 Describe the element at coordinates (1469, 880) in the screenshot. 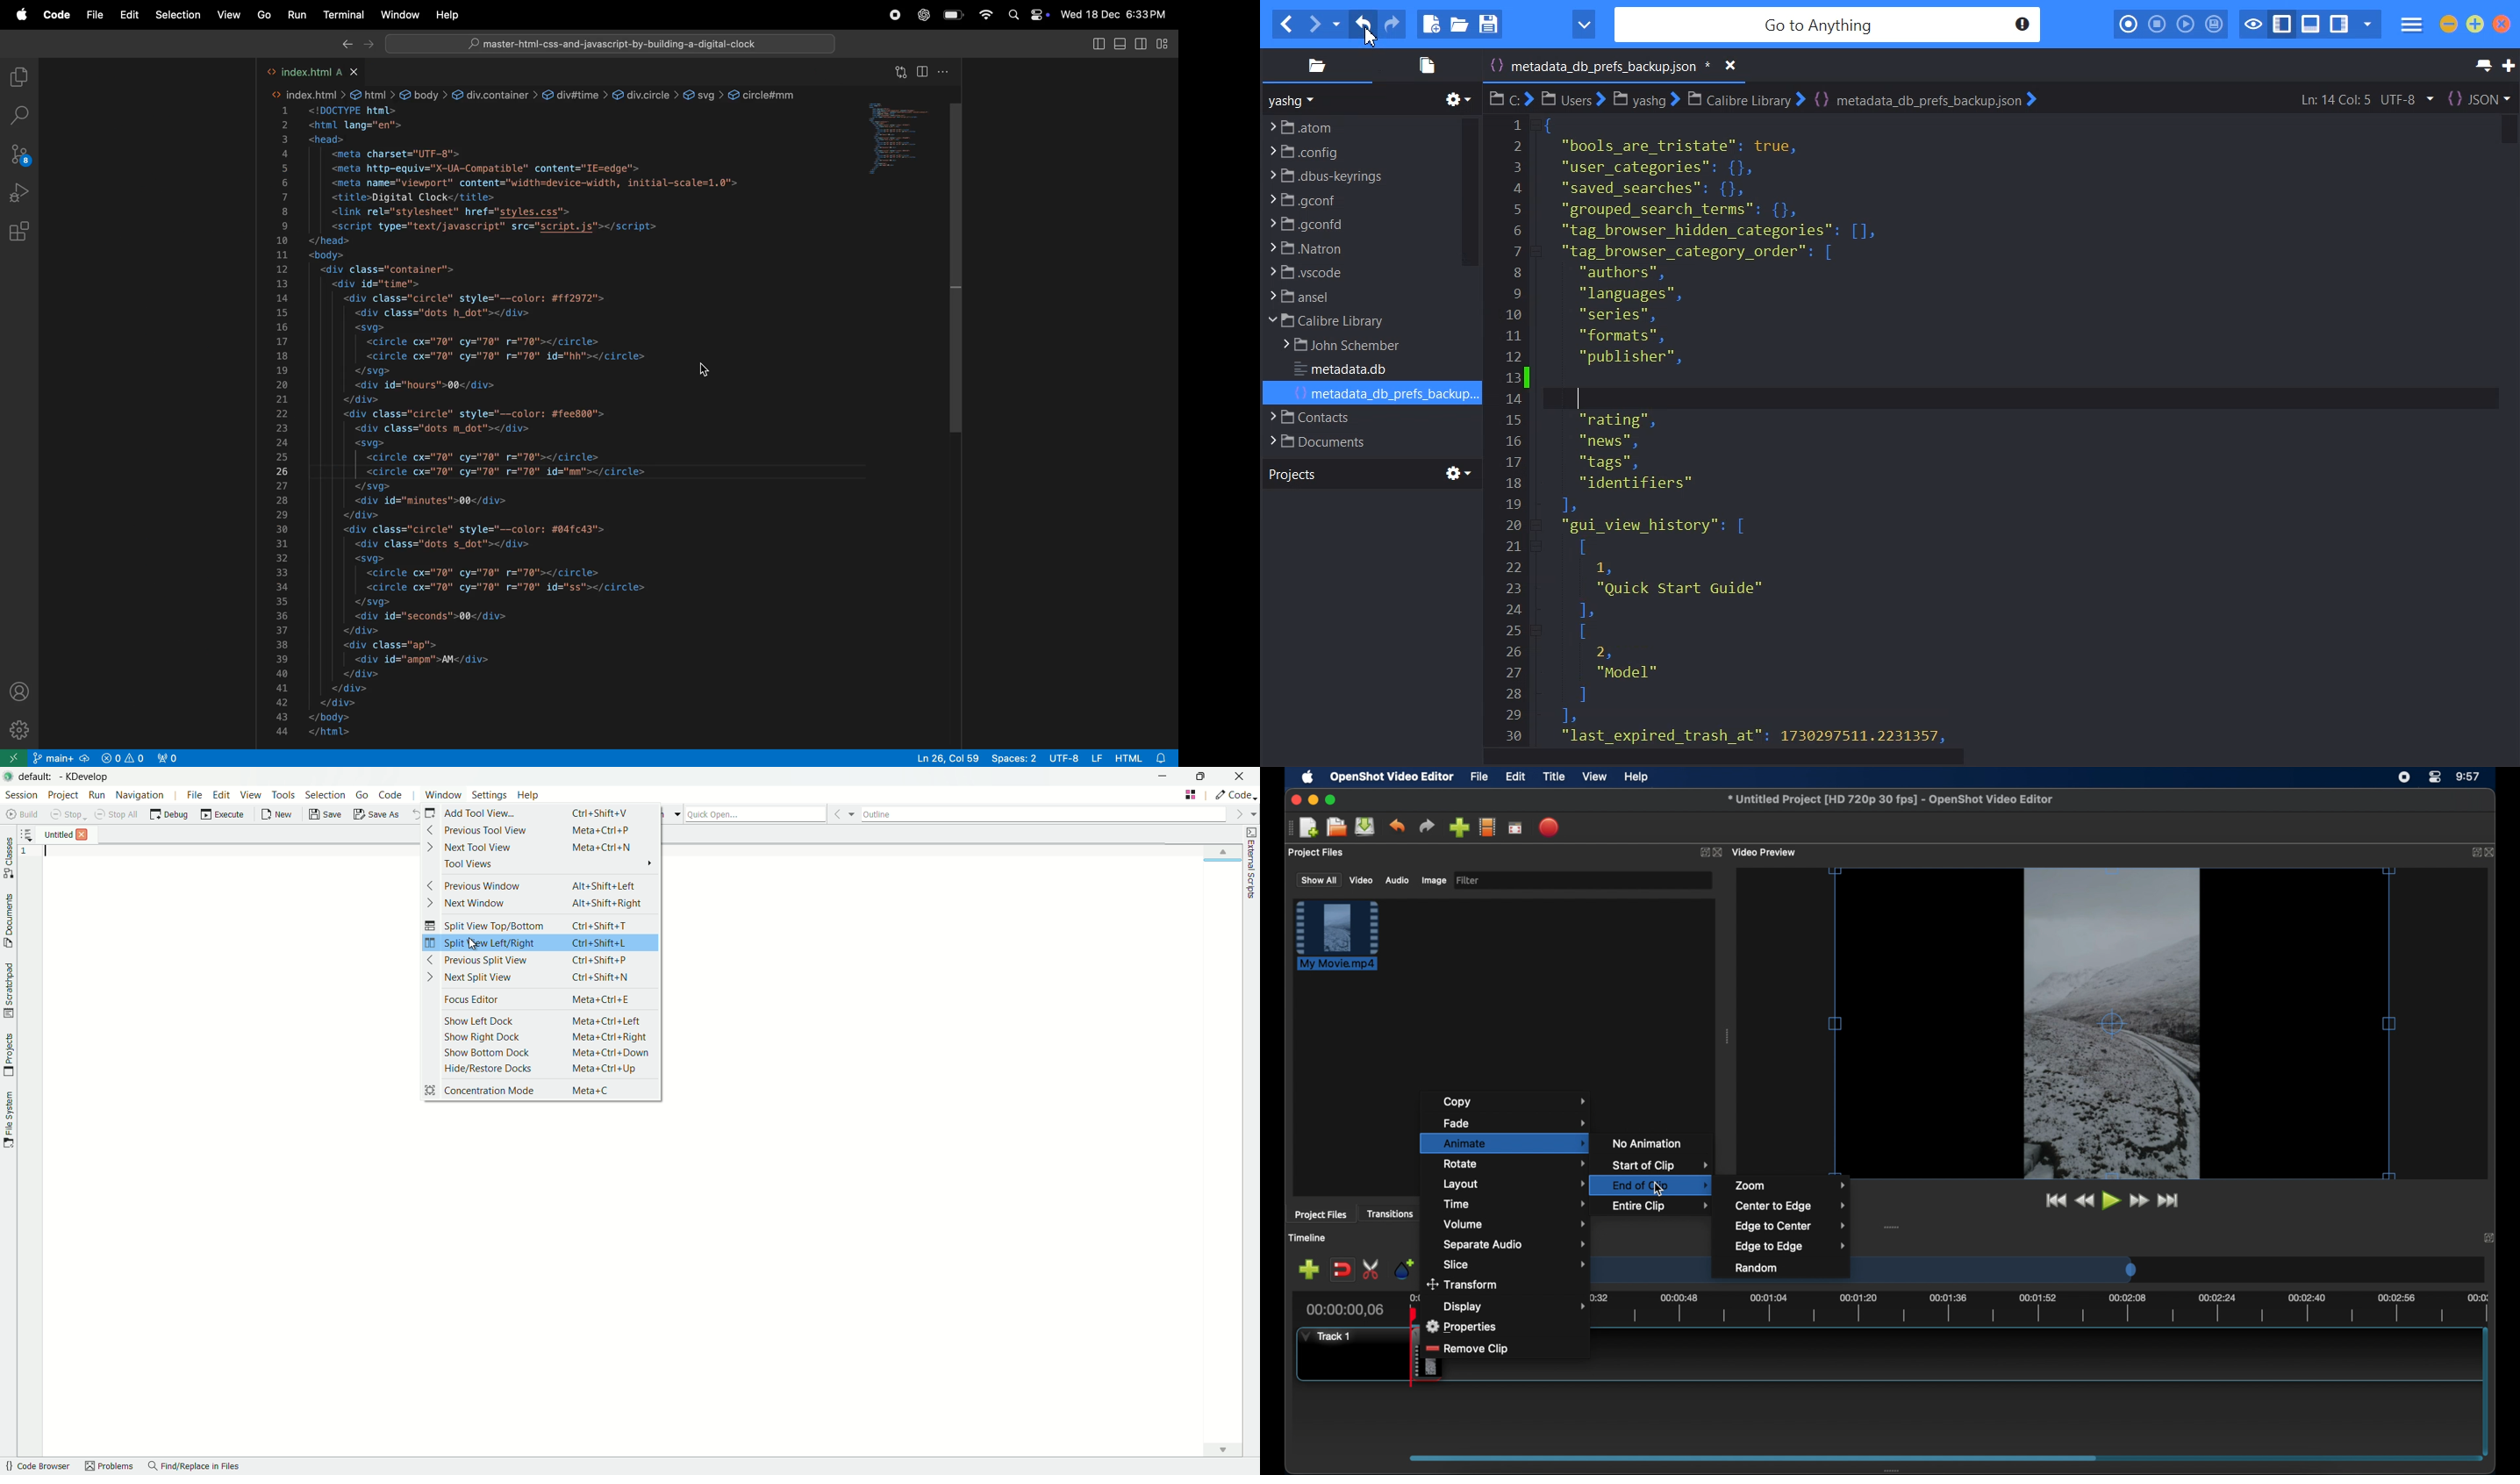

I see `filter` at that location.